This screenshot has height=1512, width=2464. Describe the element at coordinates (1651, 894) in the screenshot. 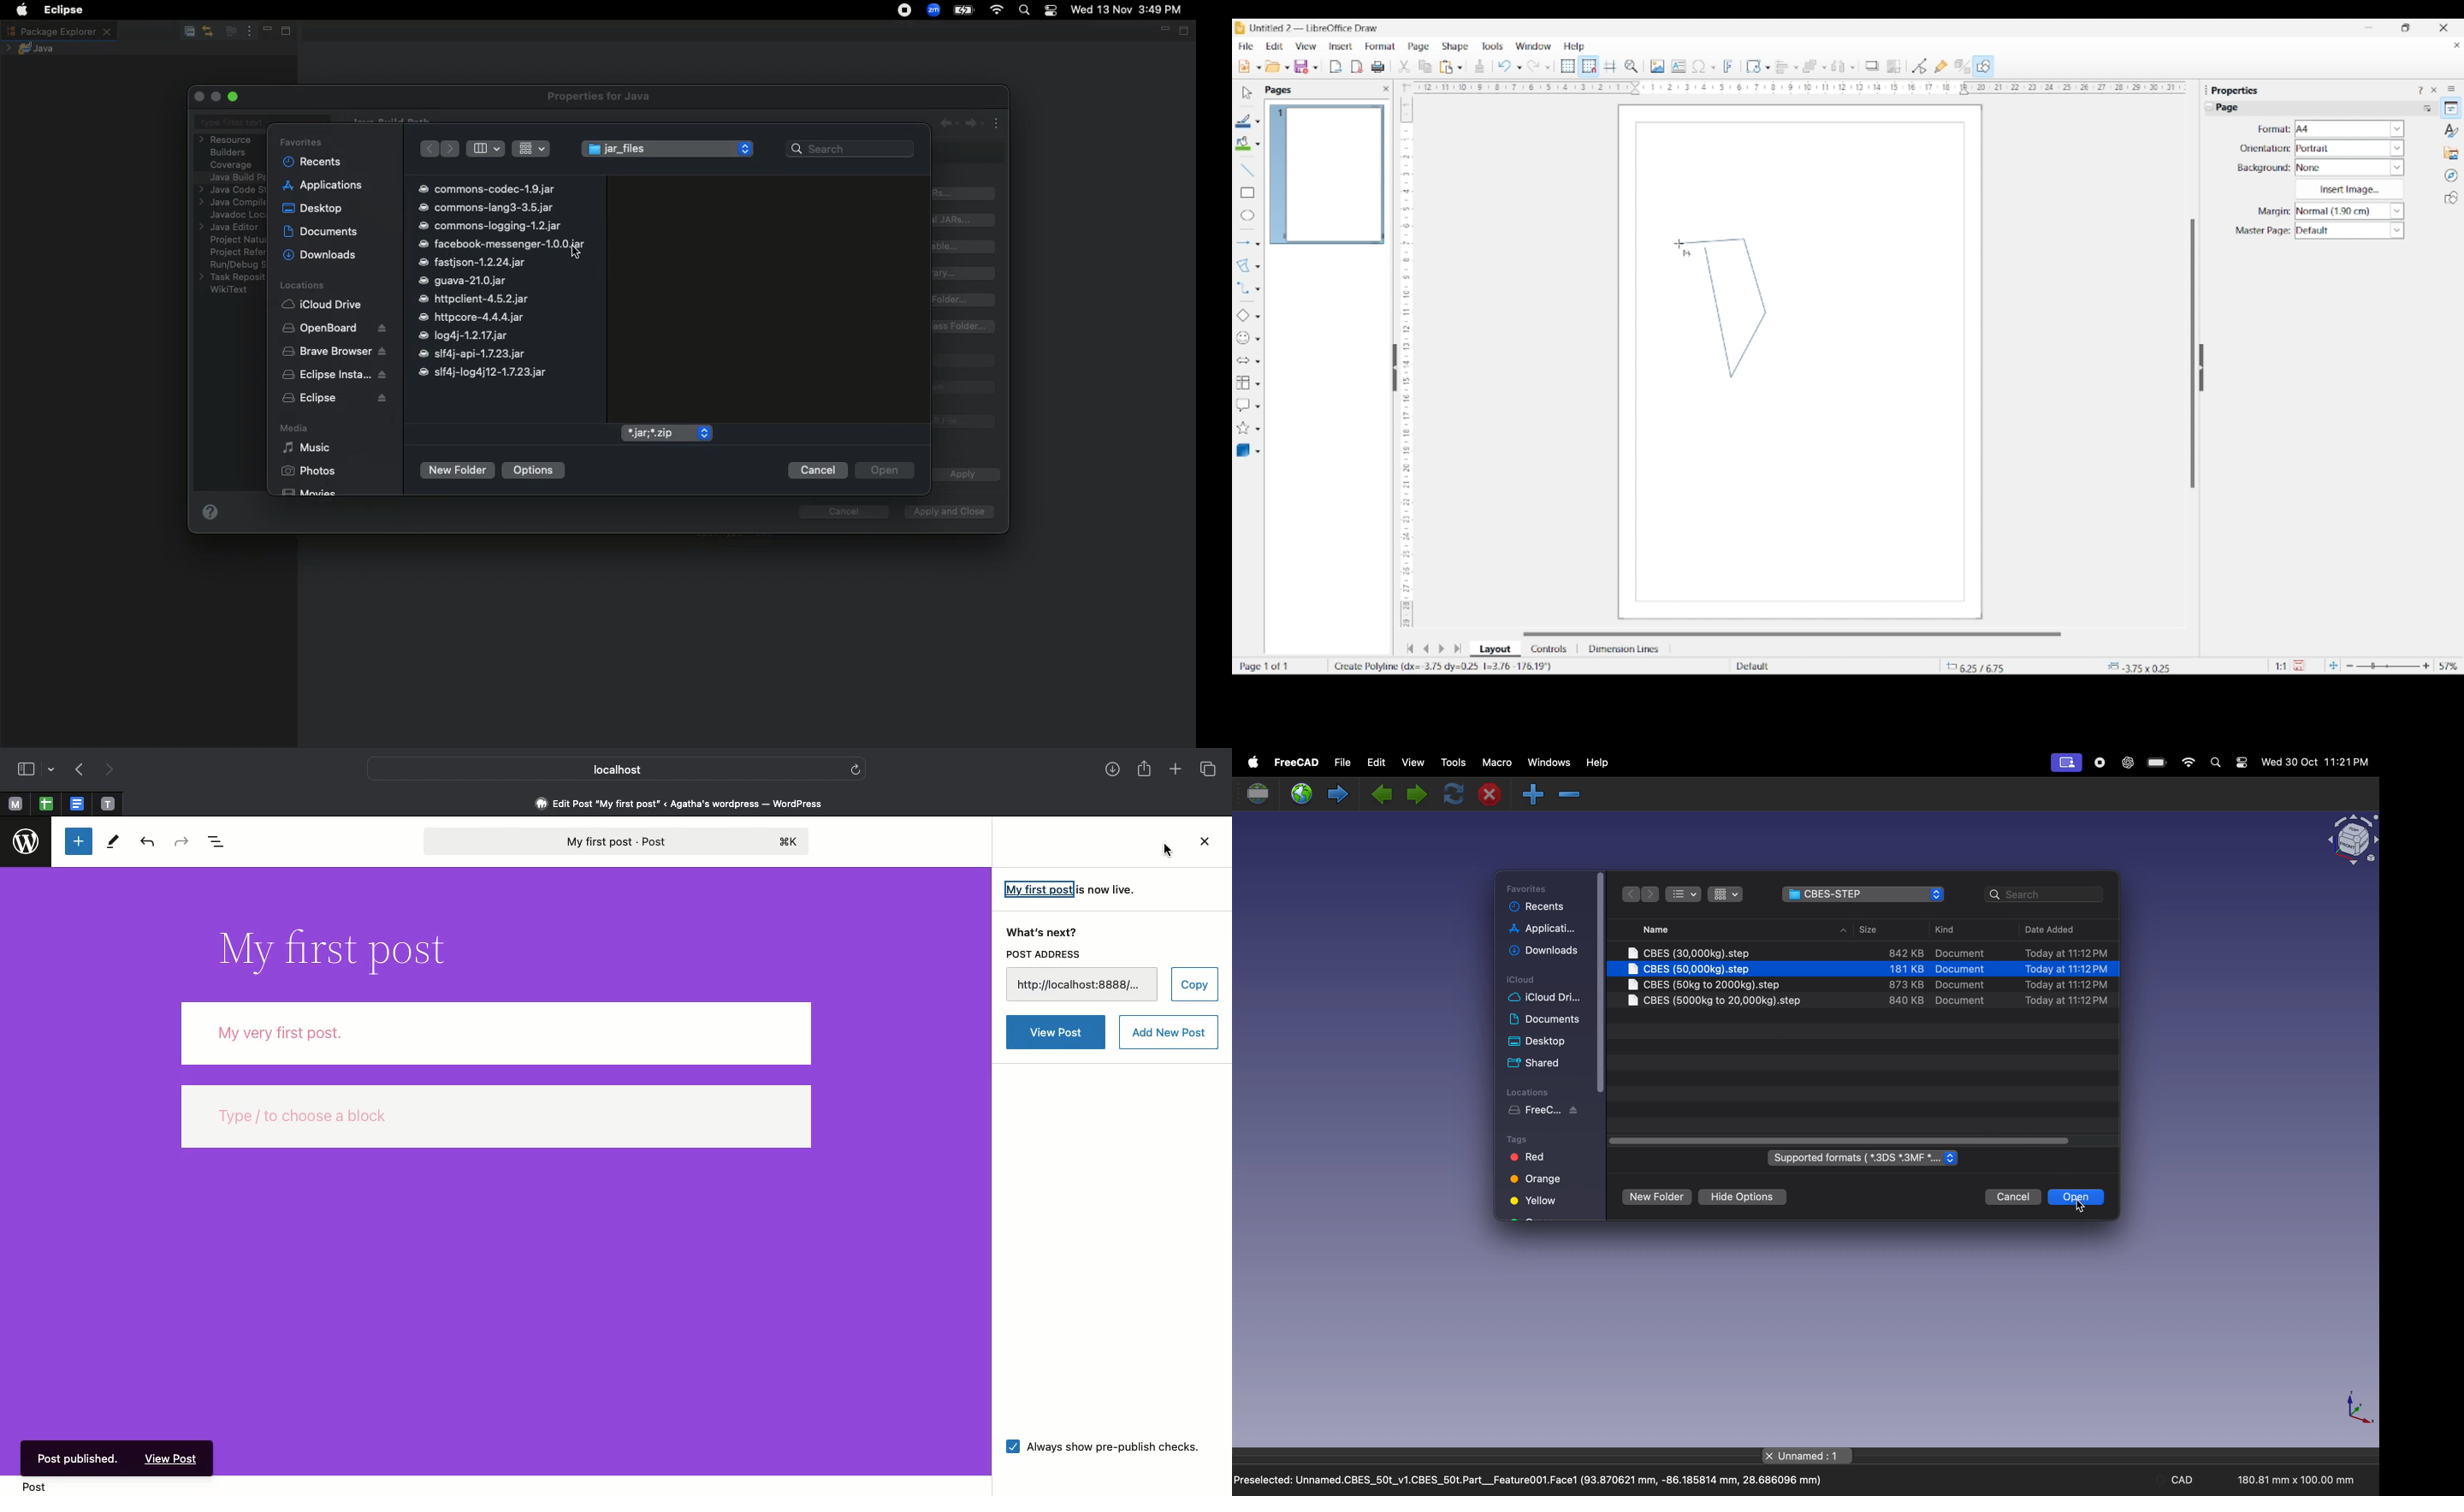

I see `forward` at that location.